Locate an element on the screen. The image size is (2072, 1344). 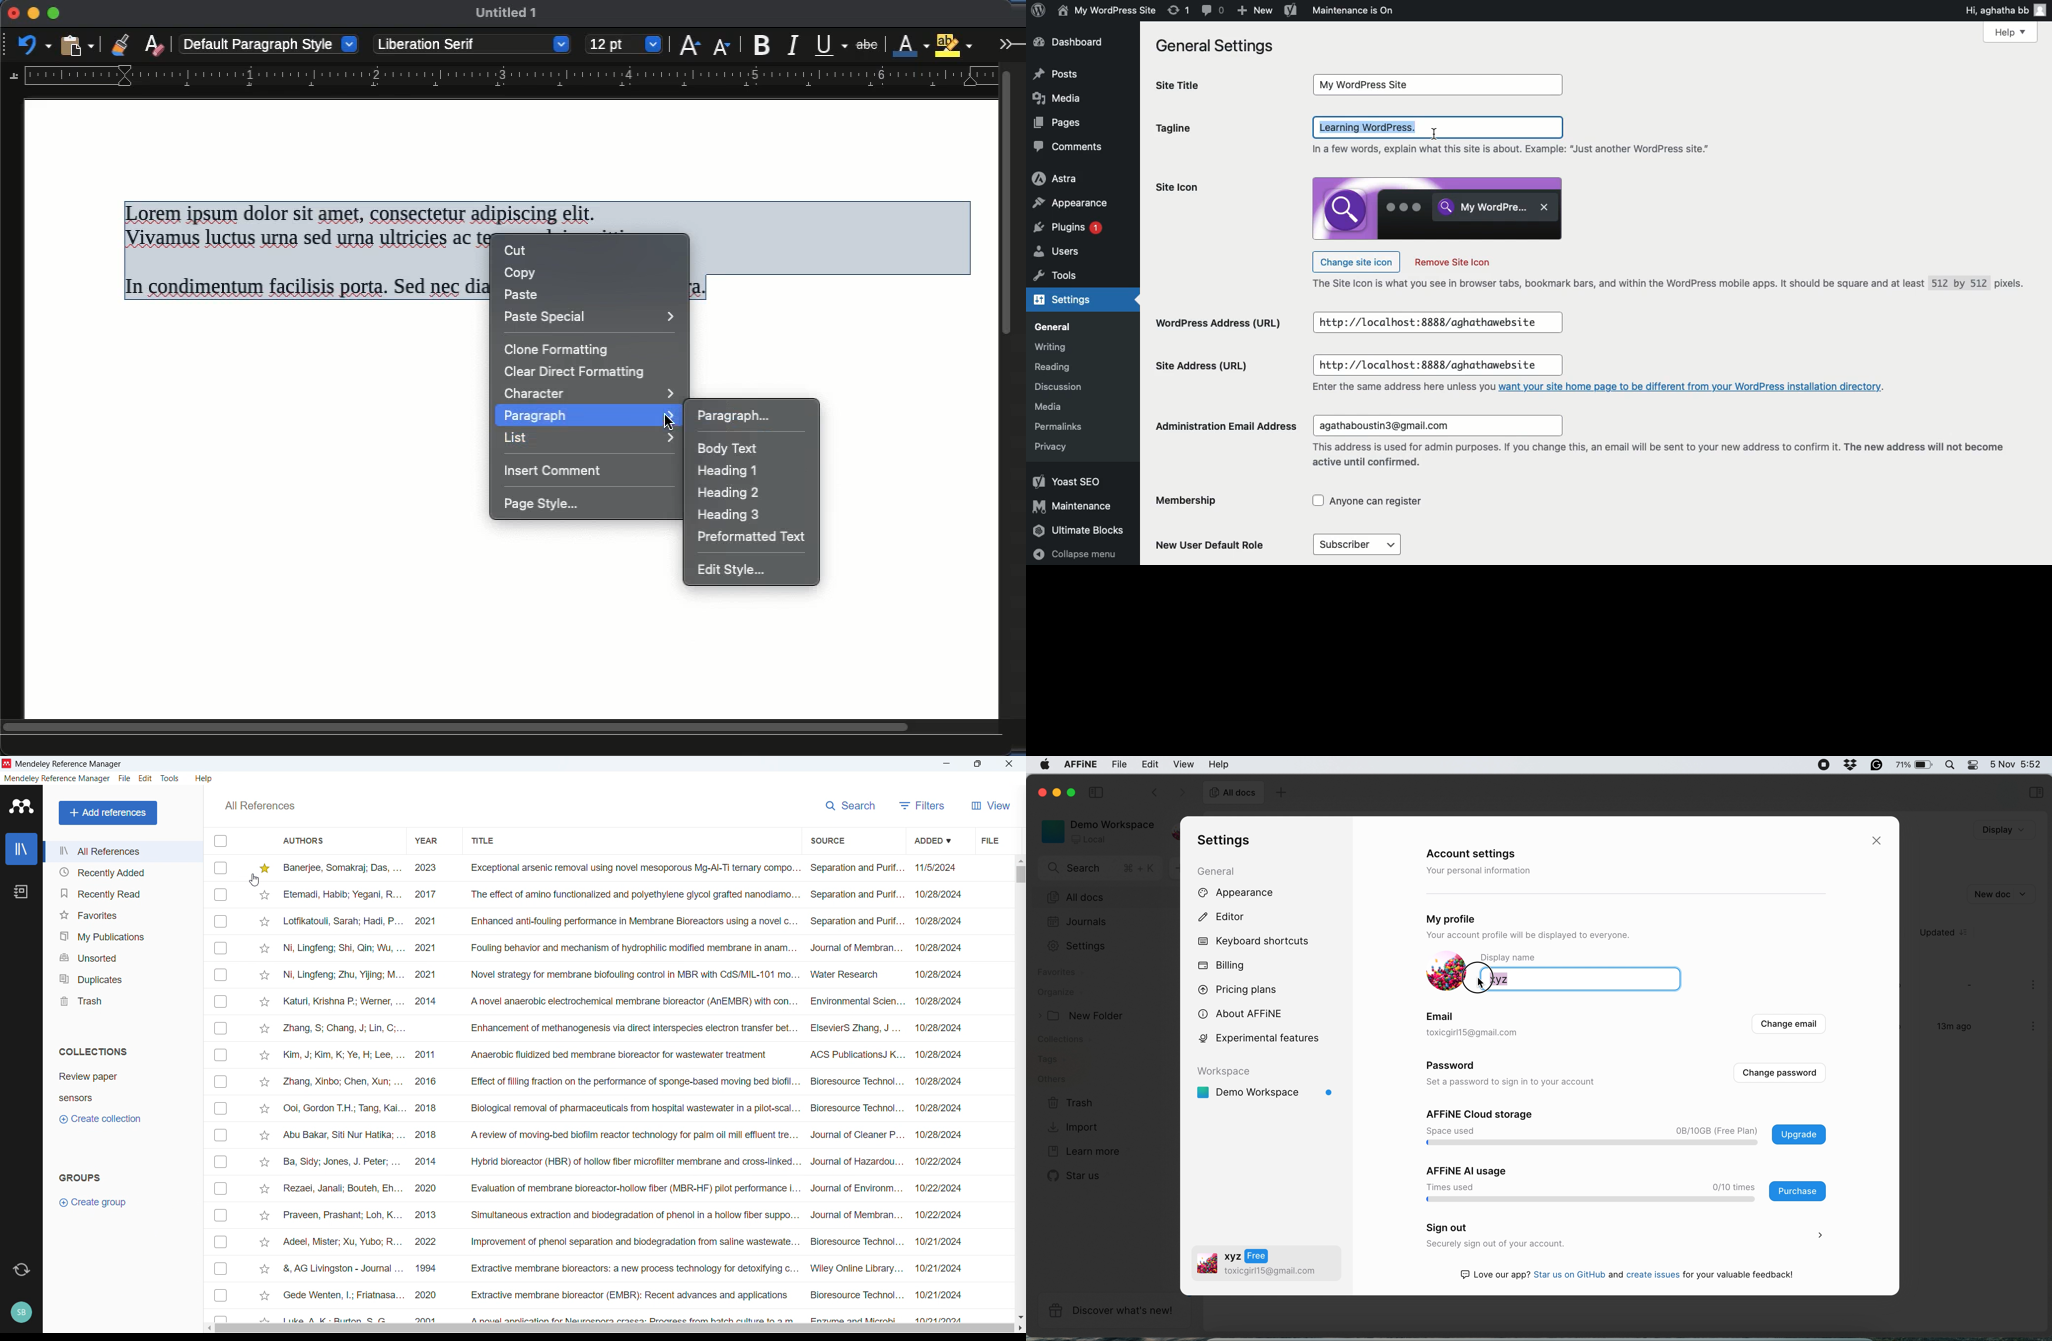
collections is located at coordinates (1071, 1041).